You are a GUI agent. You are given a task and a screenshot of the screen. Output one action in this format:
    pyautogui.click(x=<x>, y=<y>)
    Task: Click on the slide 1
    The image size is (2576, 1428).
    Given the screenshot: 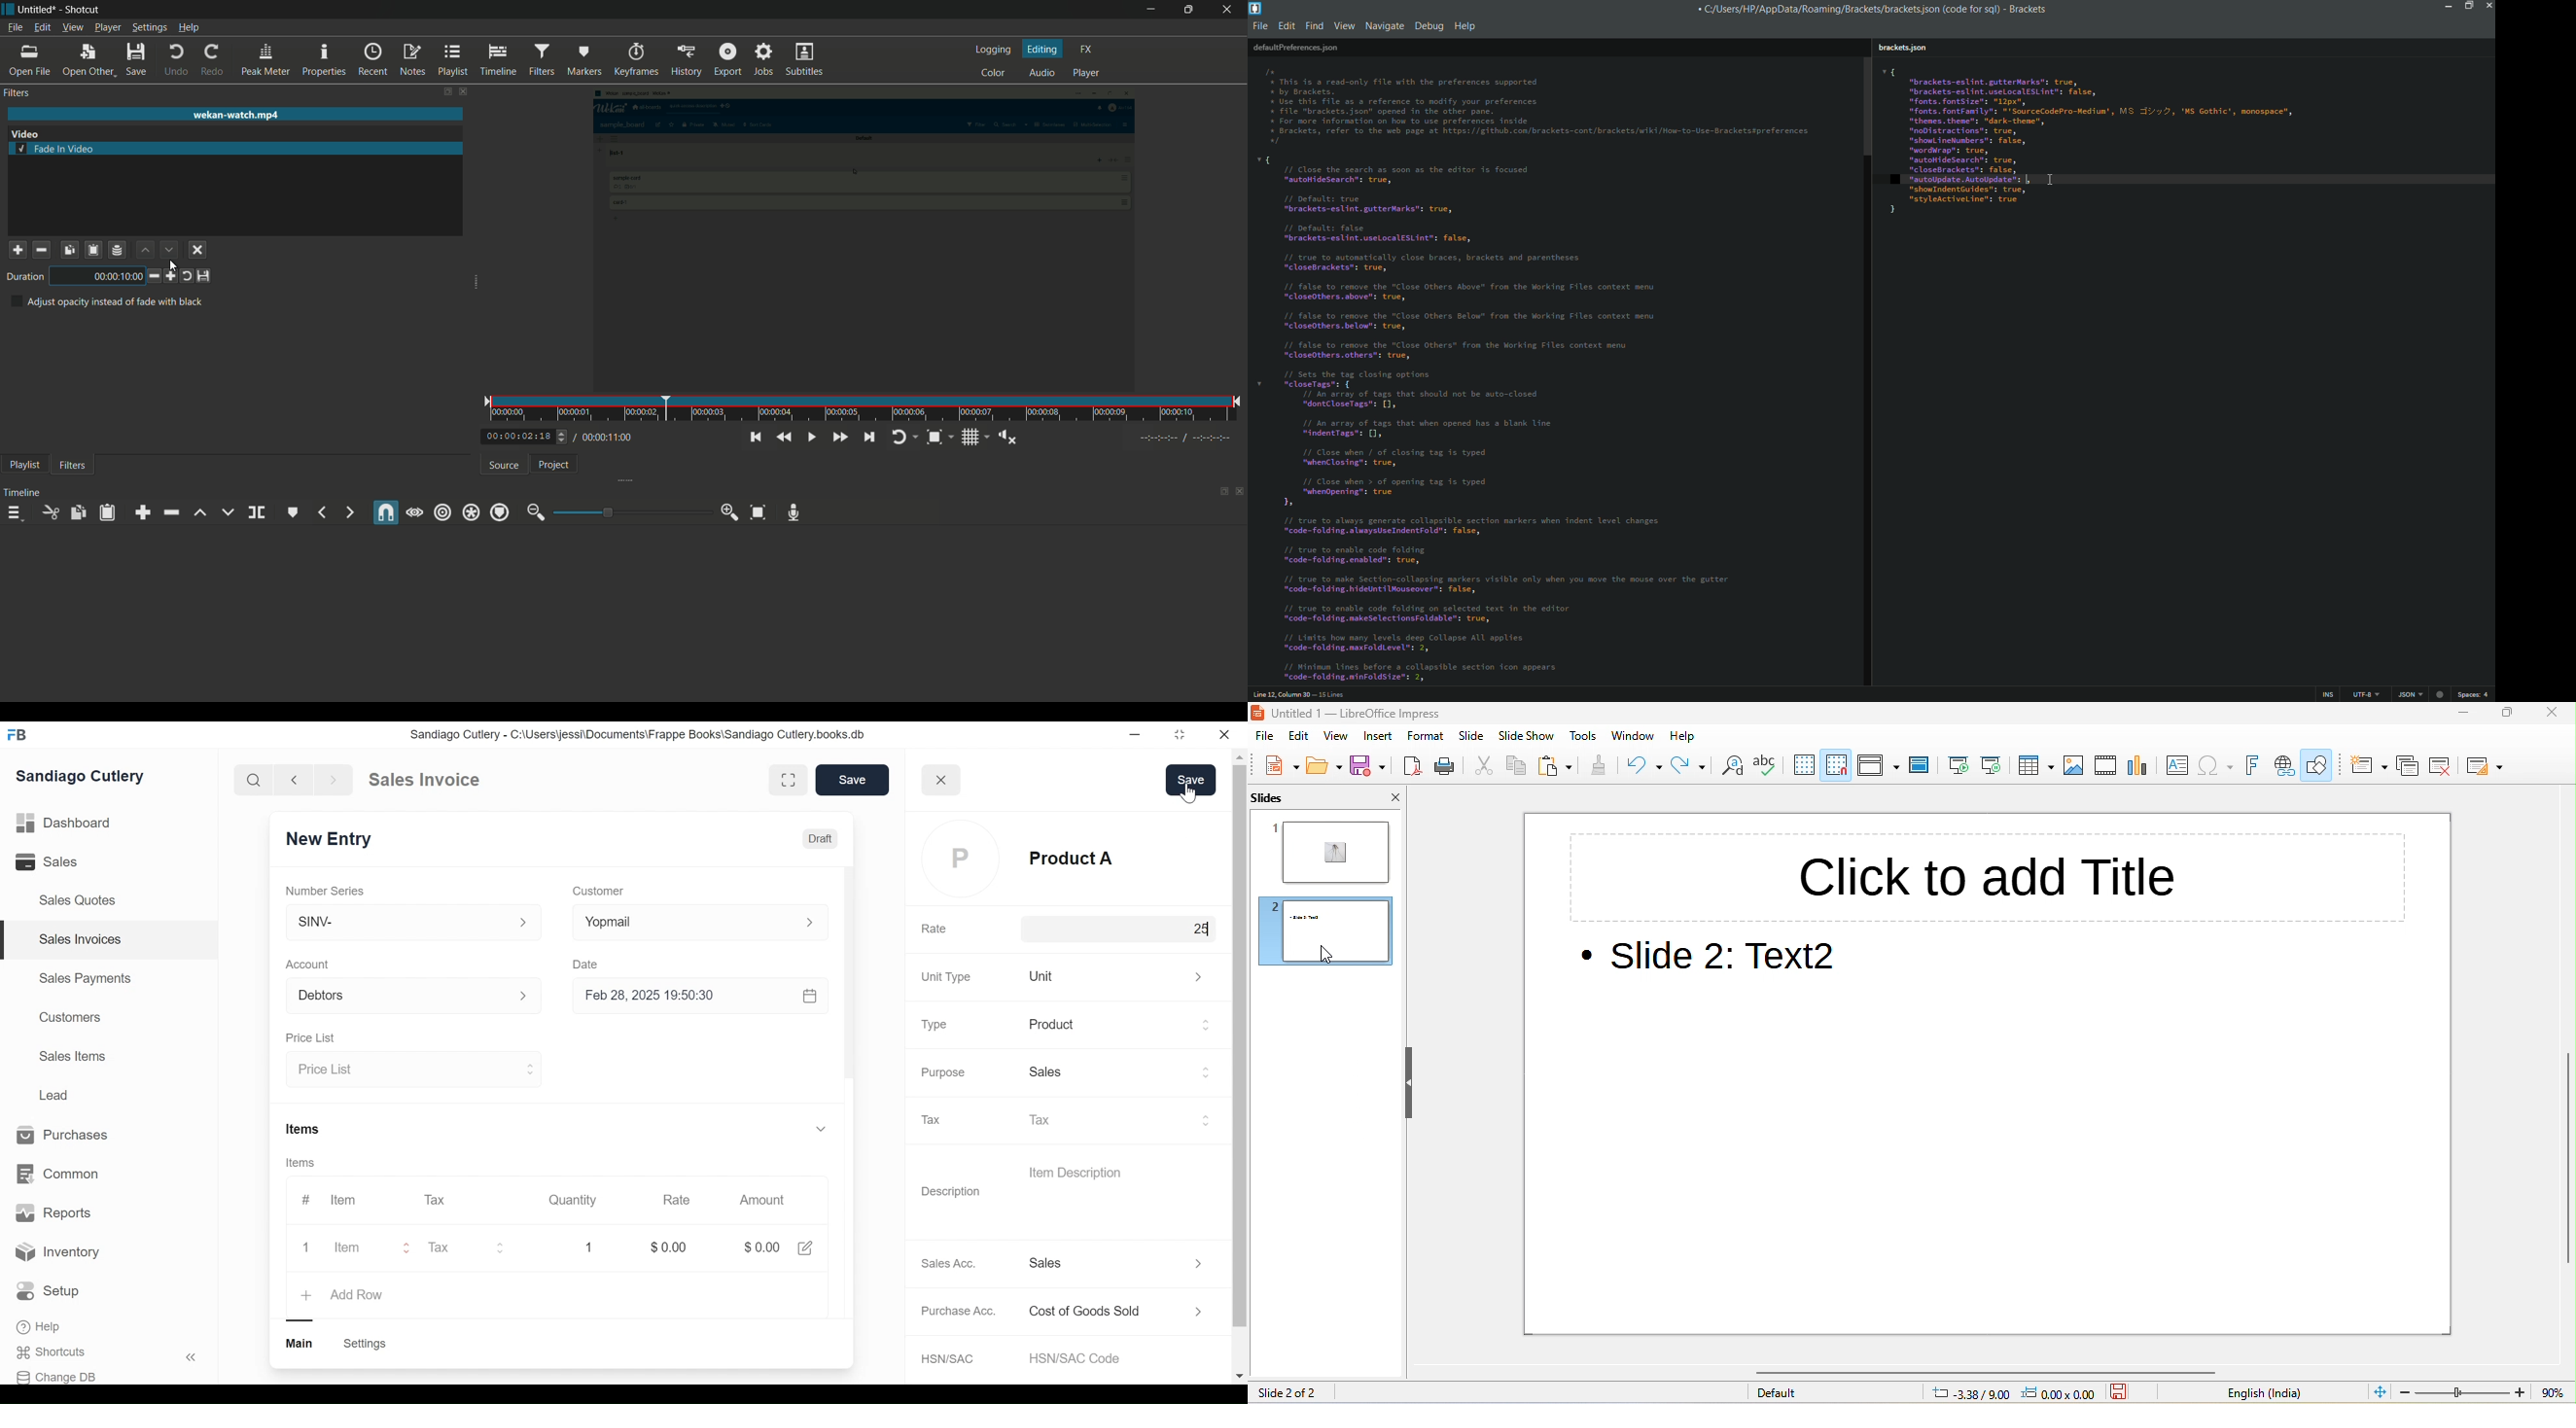 What is the action you would take?
    pyautogui.click(x=1331, y=851)
    